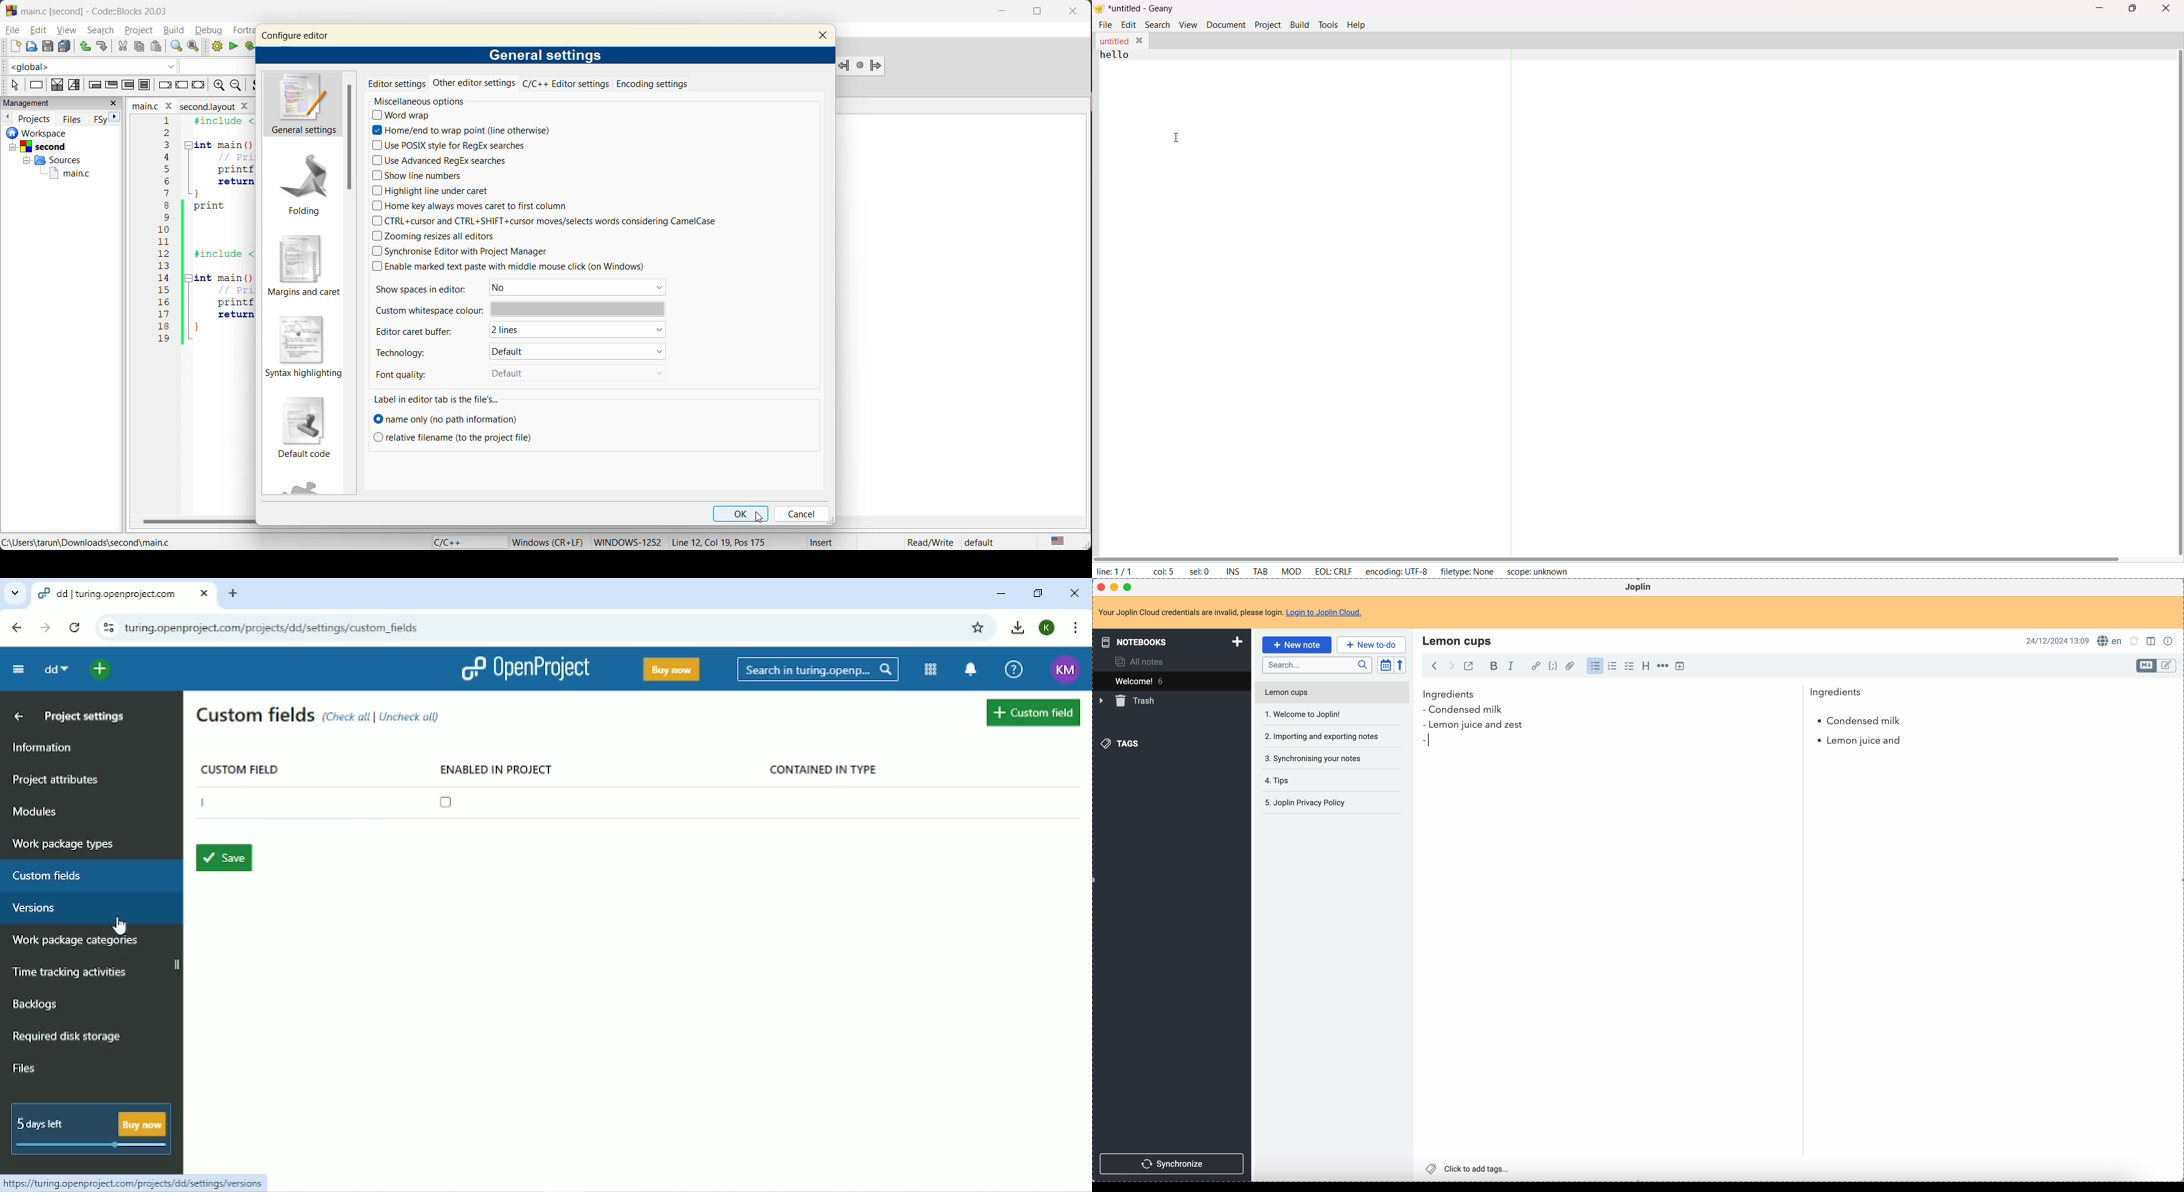 The image size is (2184, 1204). I want to click on toggle sort order field, so click(1385, 665).